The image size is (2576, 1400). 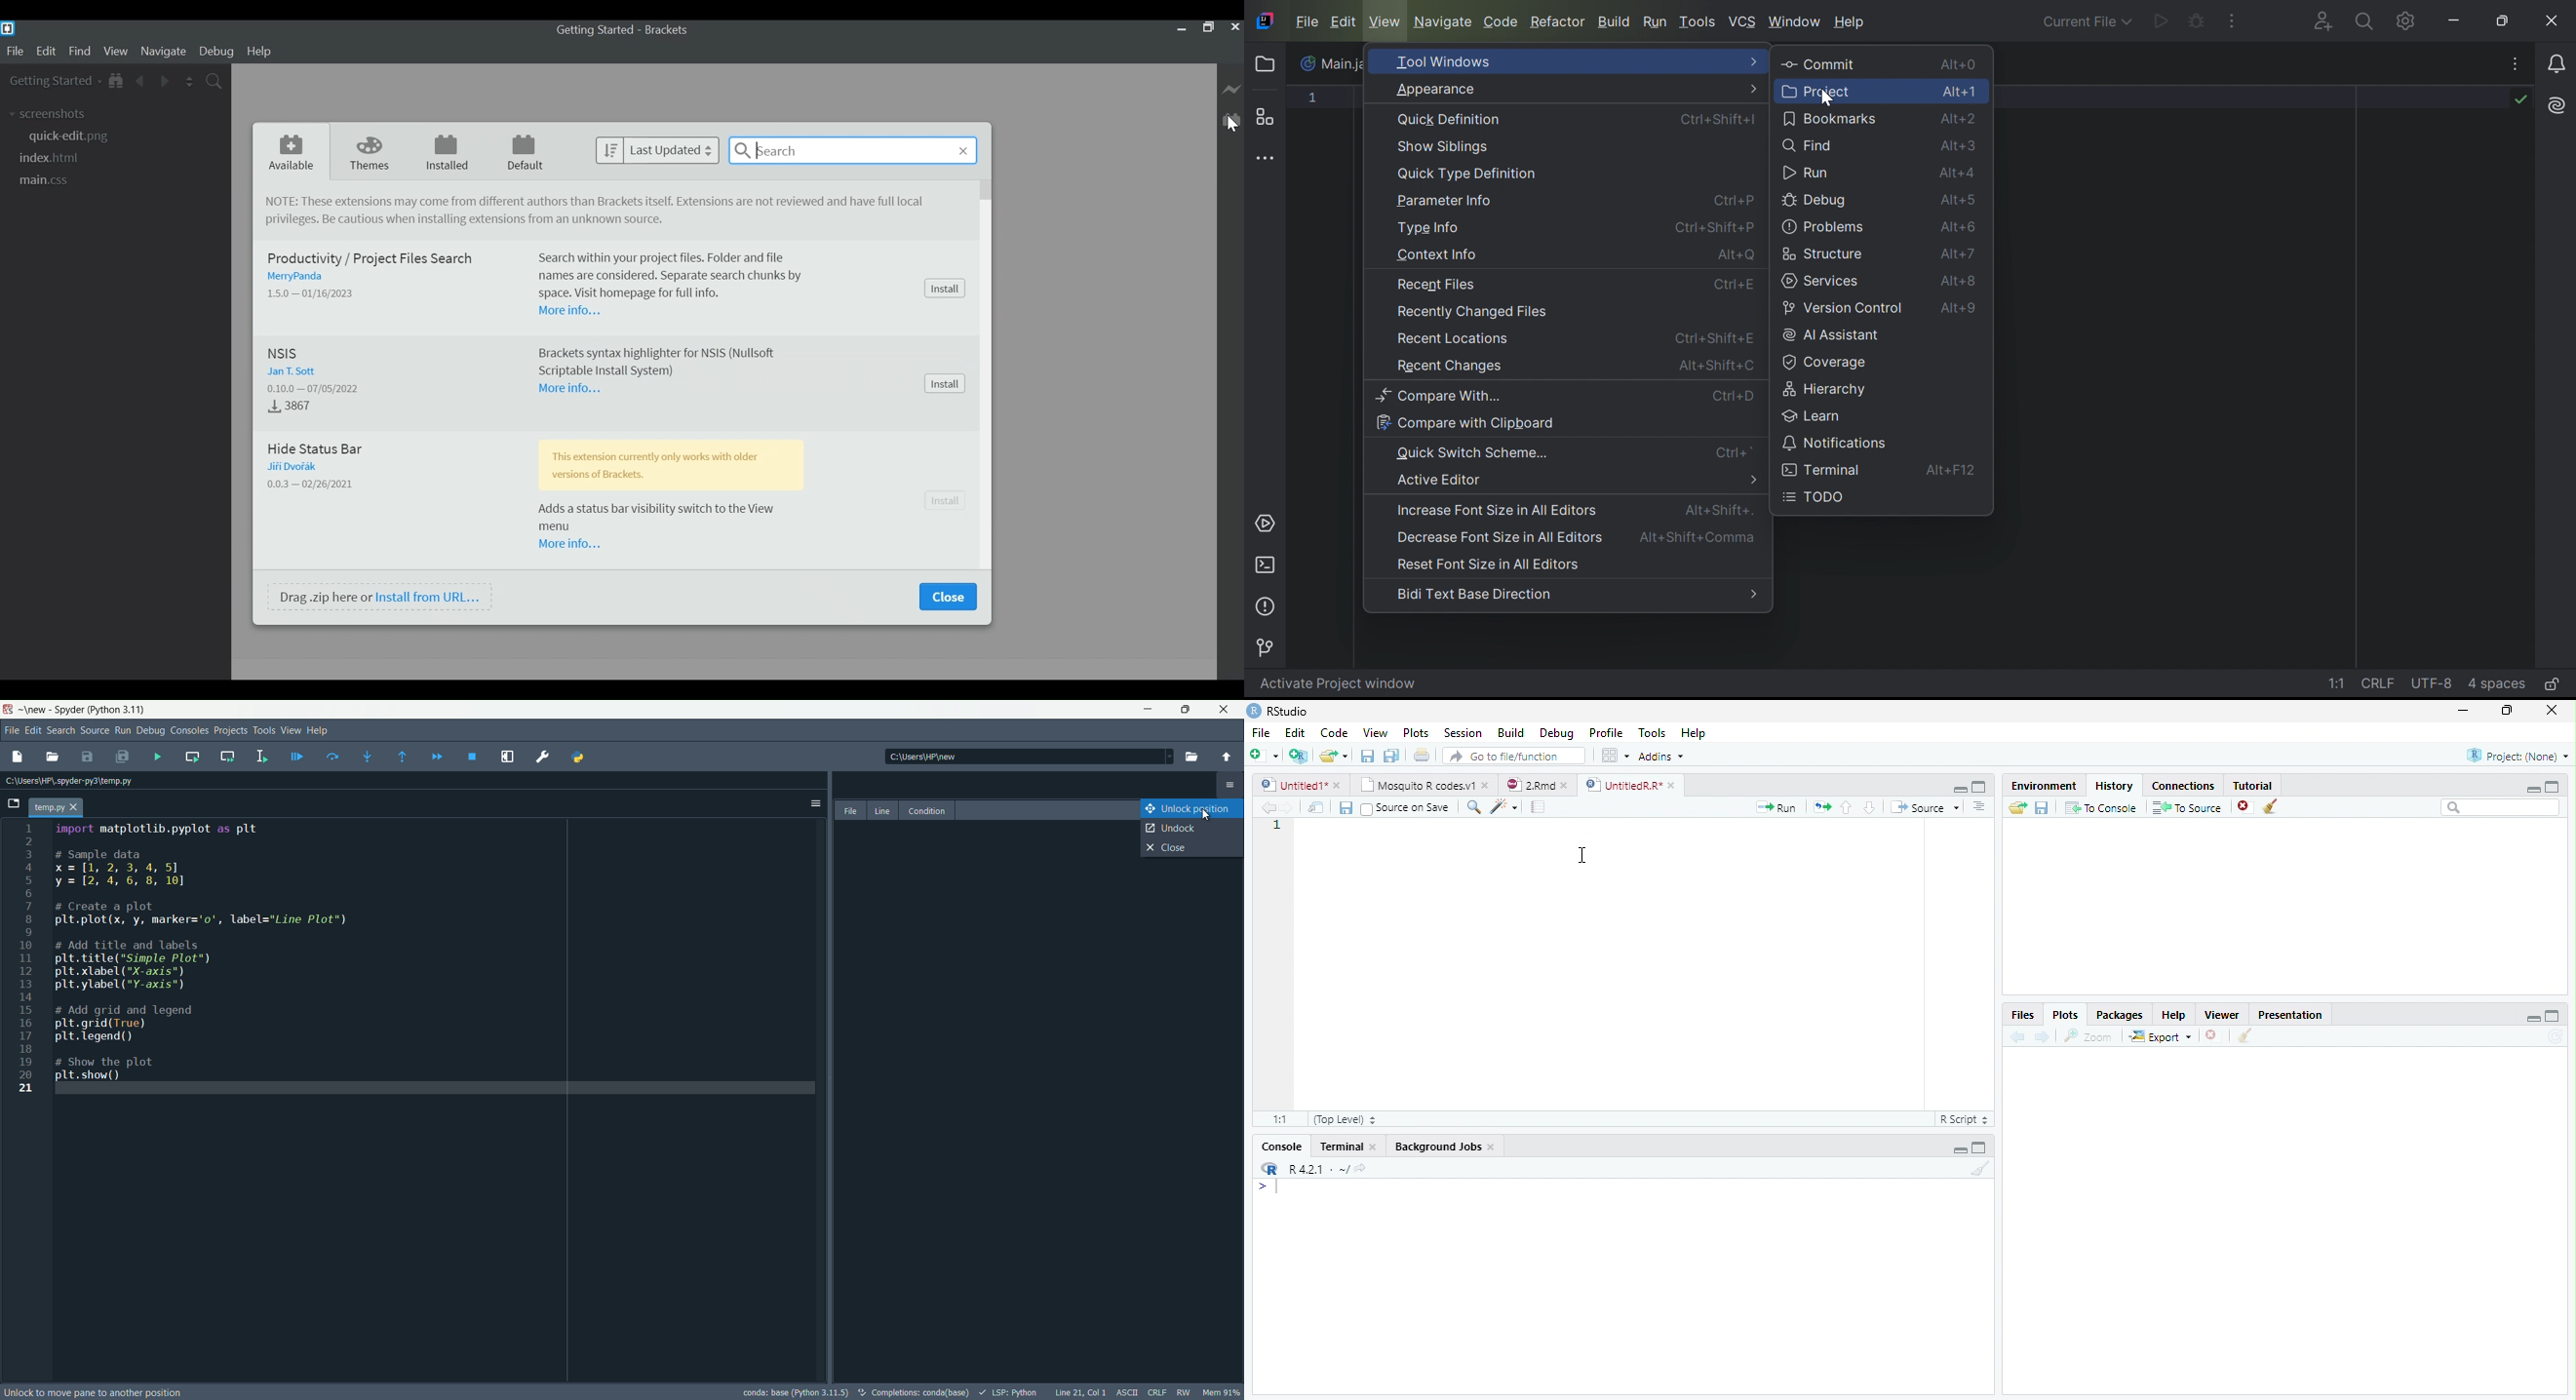 What do you see at coordinates (1228, 758) in the screenshot?
I see `parent directory` at bounding box center [1228, 758].